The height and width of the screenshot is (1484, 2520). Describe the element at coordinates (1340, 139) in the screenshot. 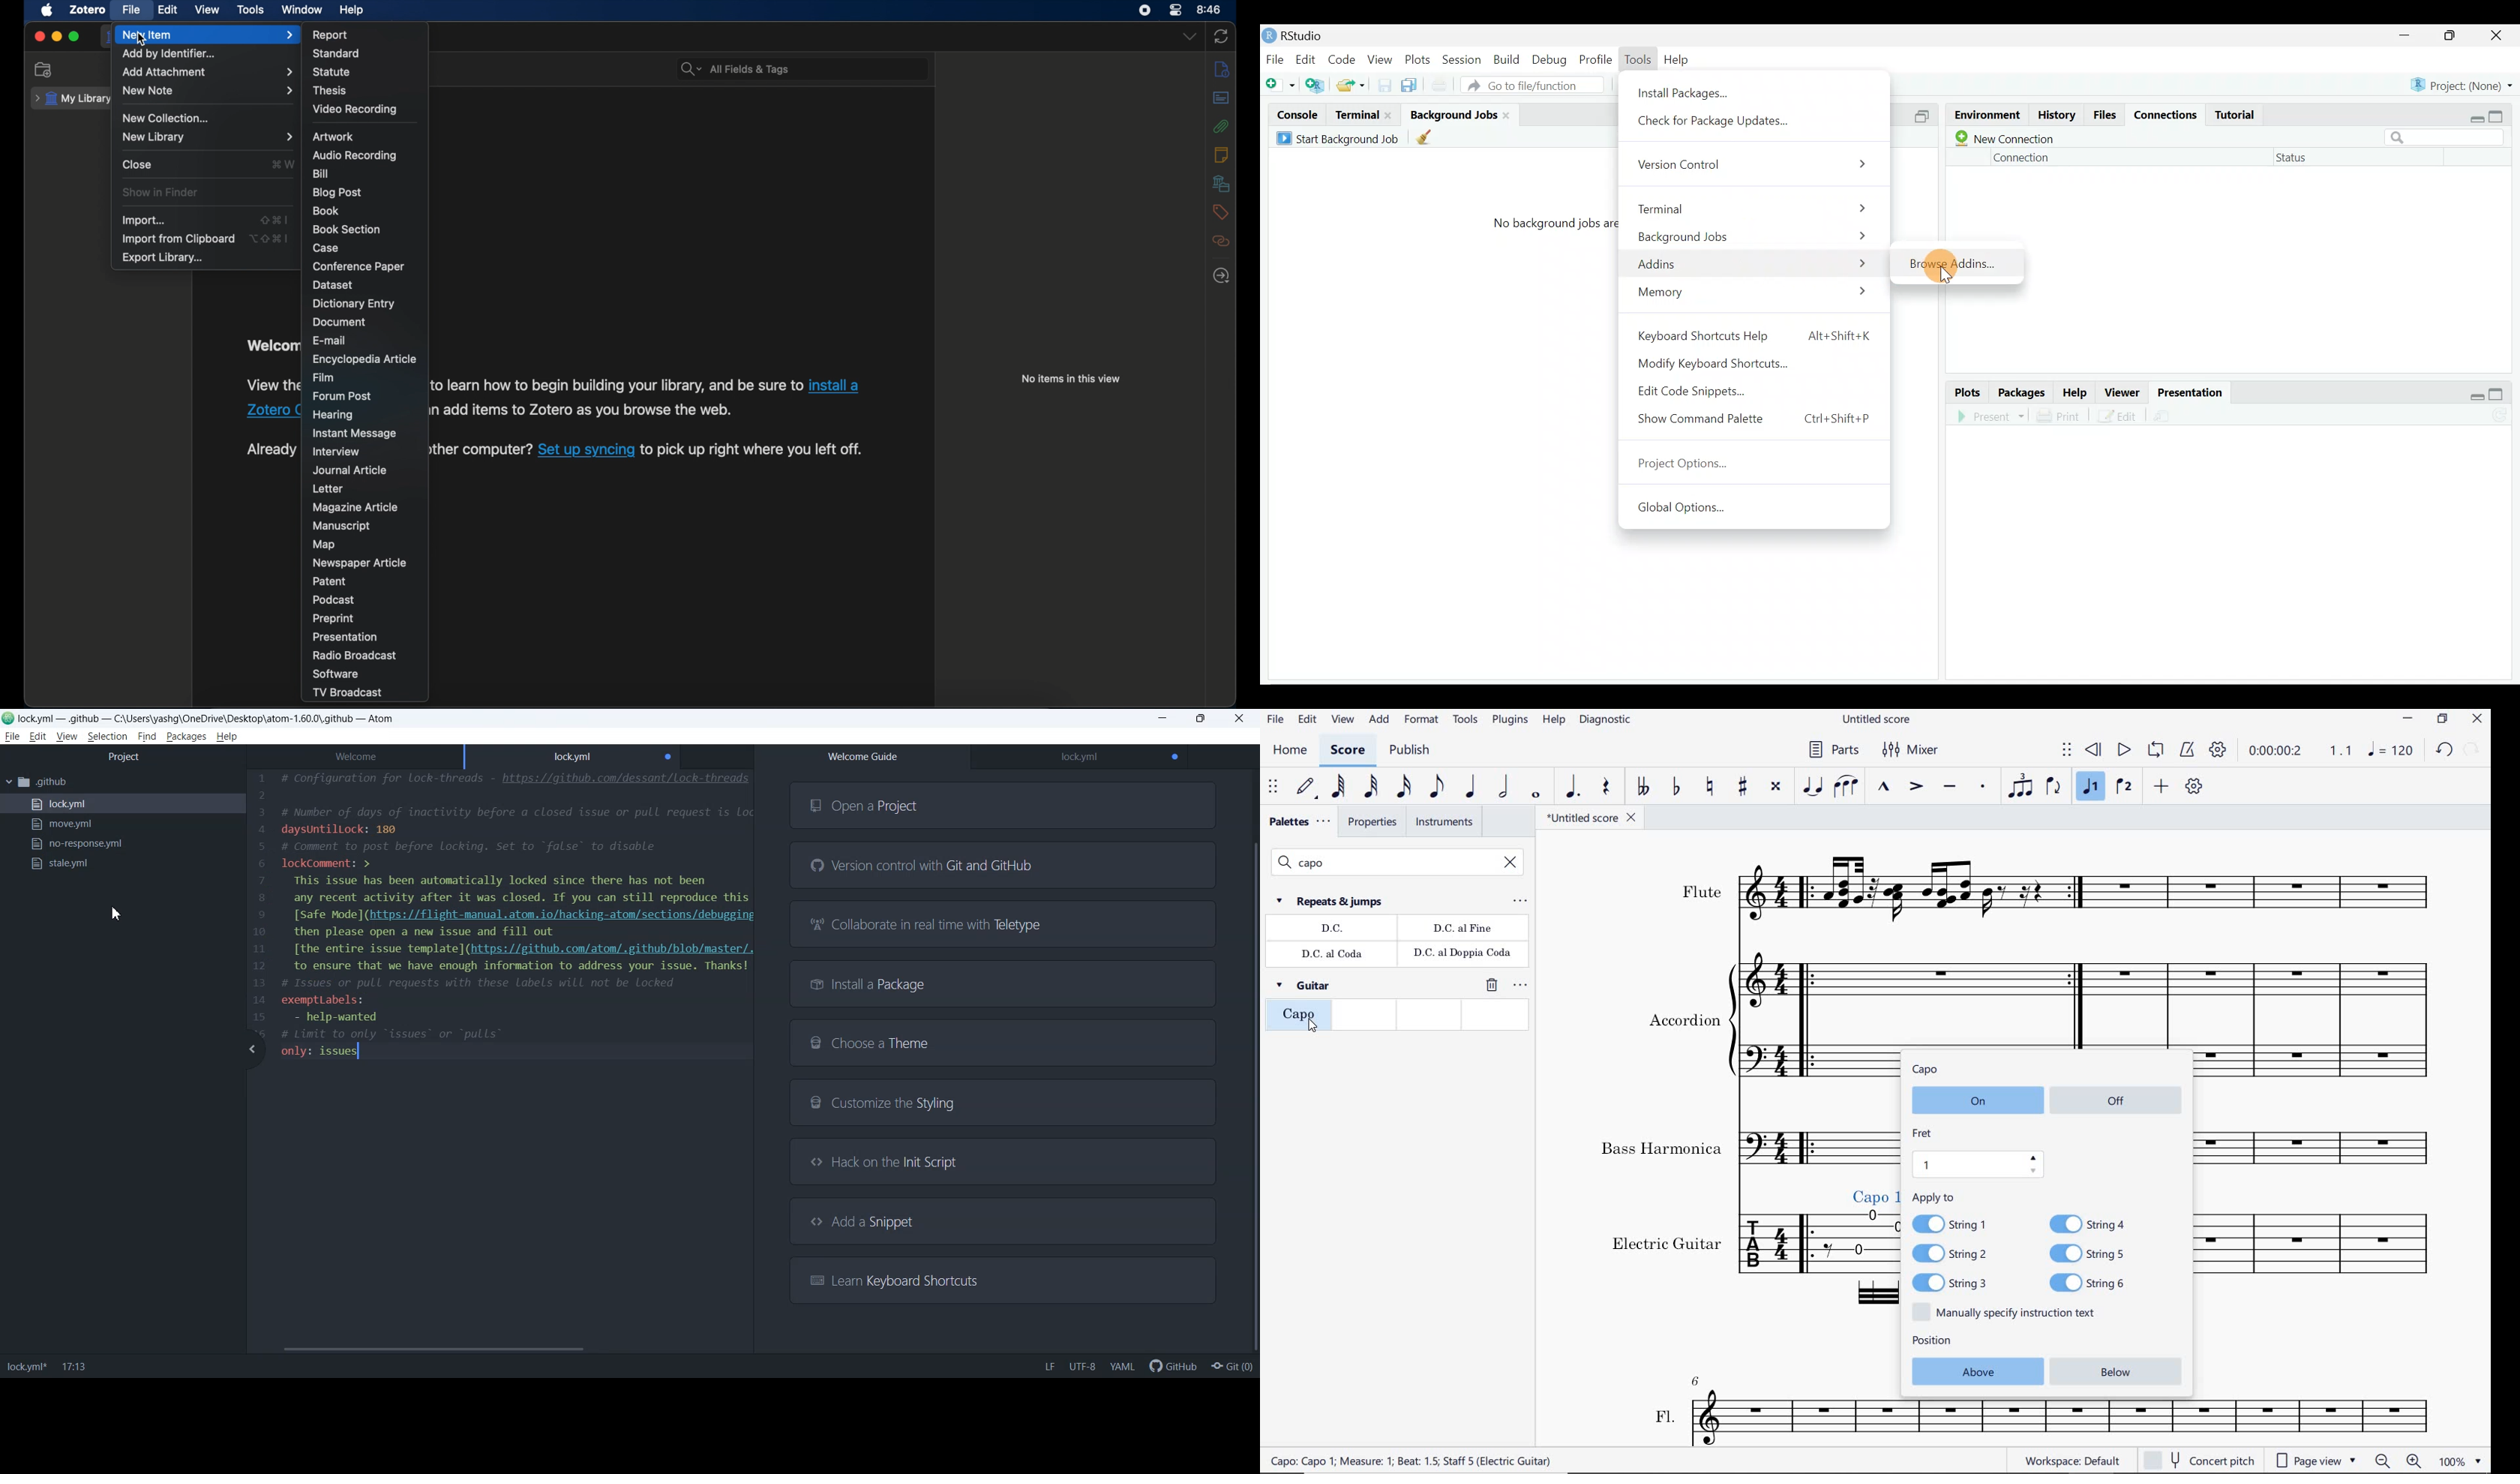

I see `Start Background Job` at that location.